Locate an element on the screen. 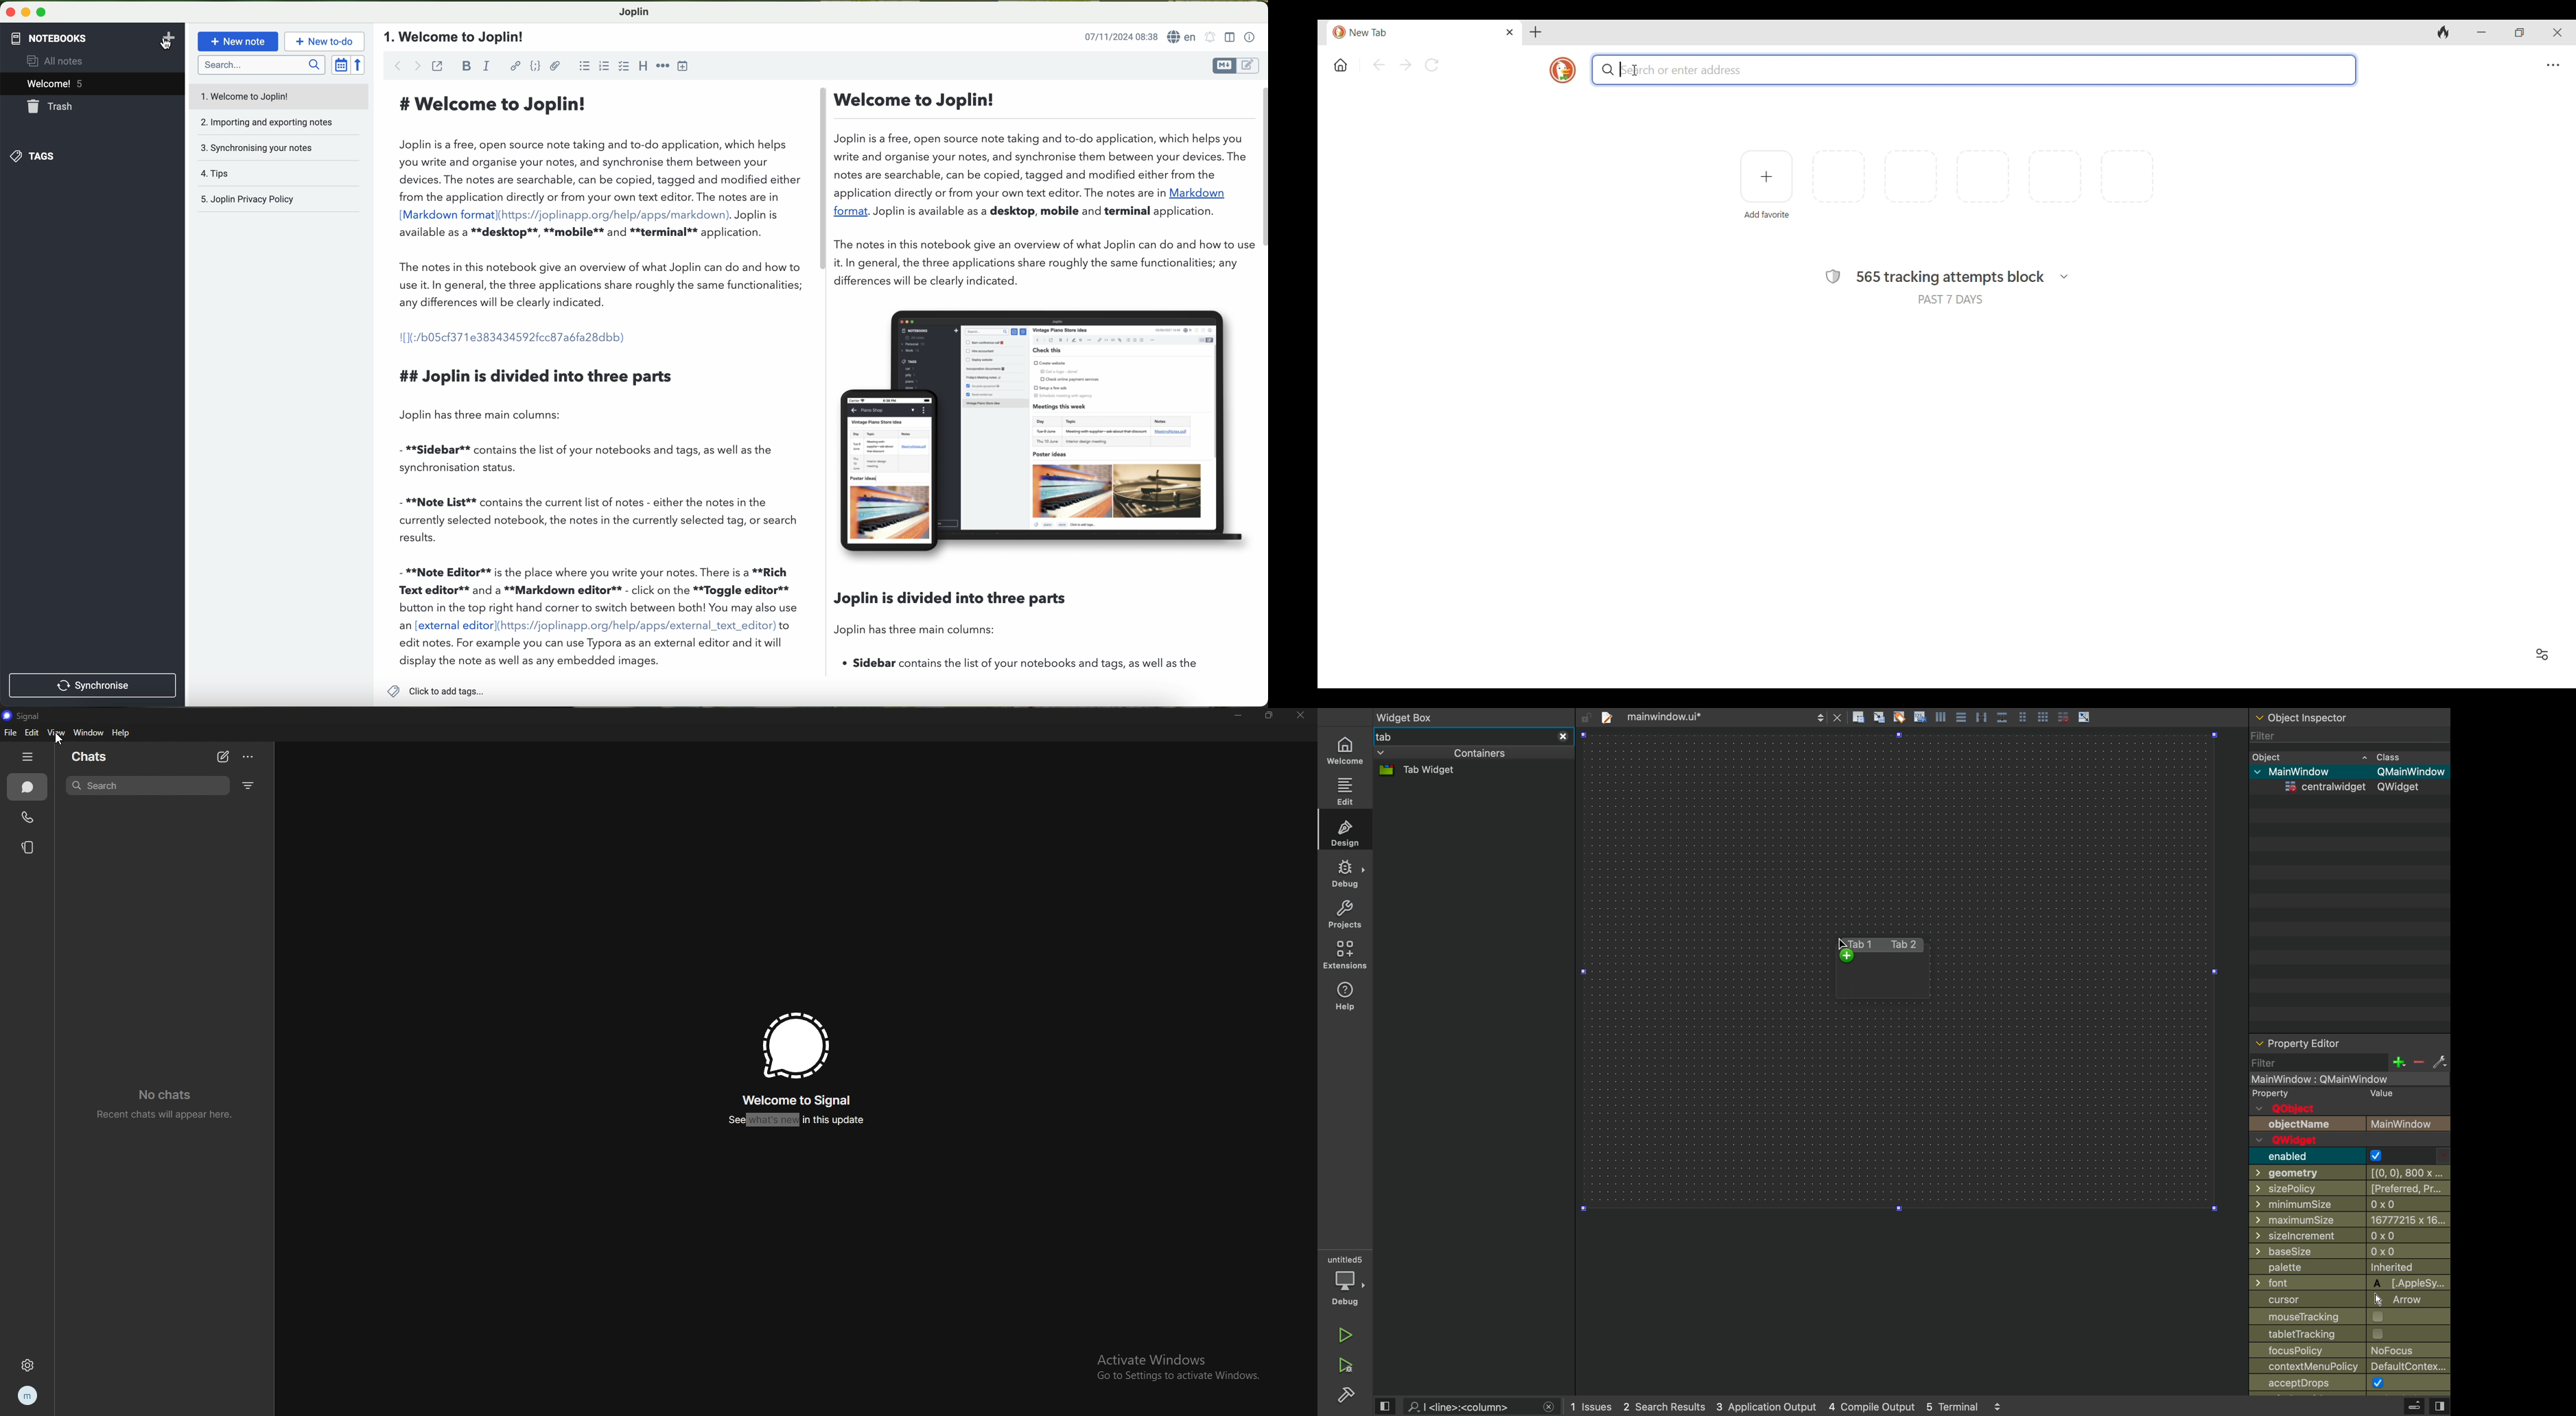  window is located at coordinates (89, 733).